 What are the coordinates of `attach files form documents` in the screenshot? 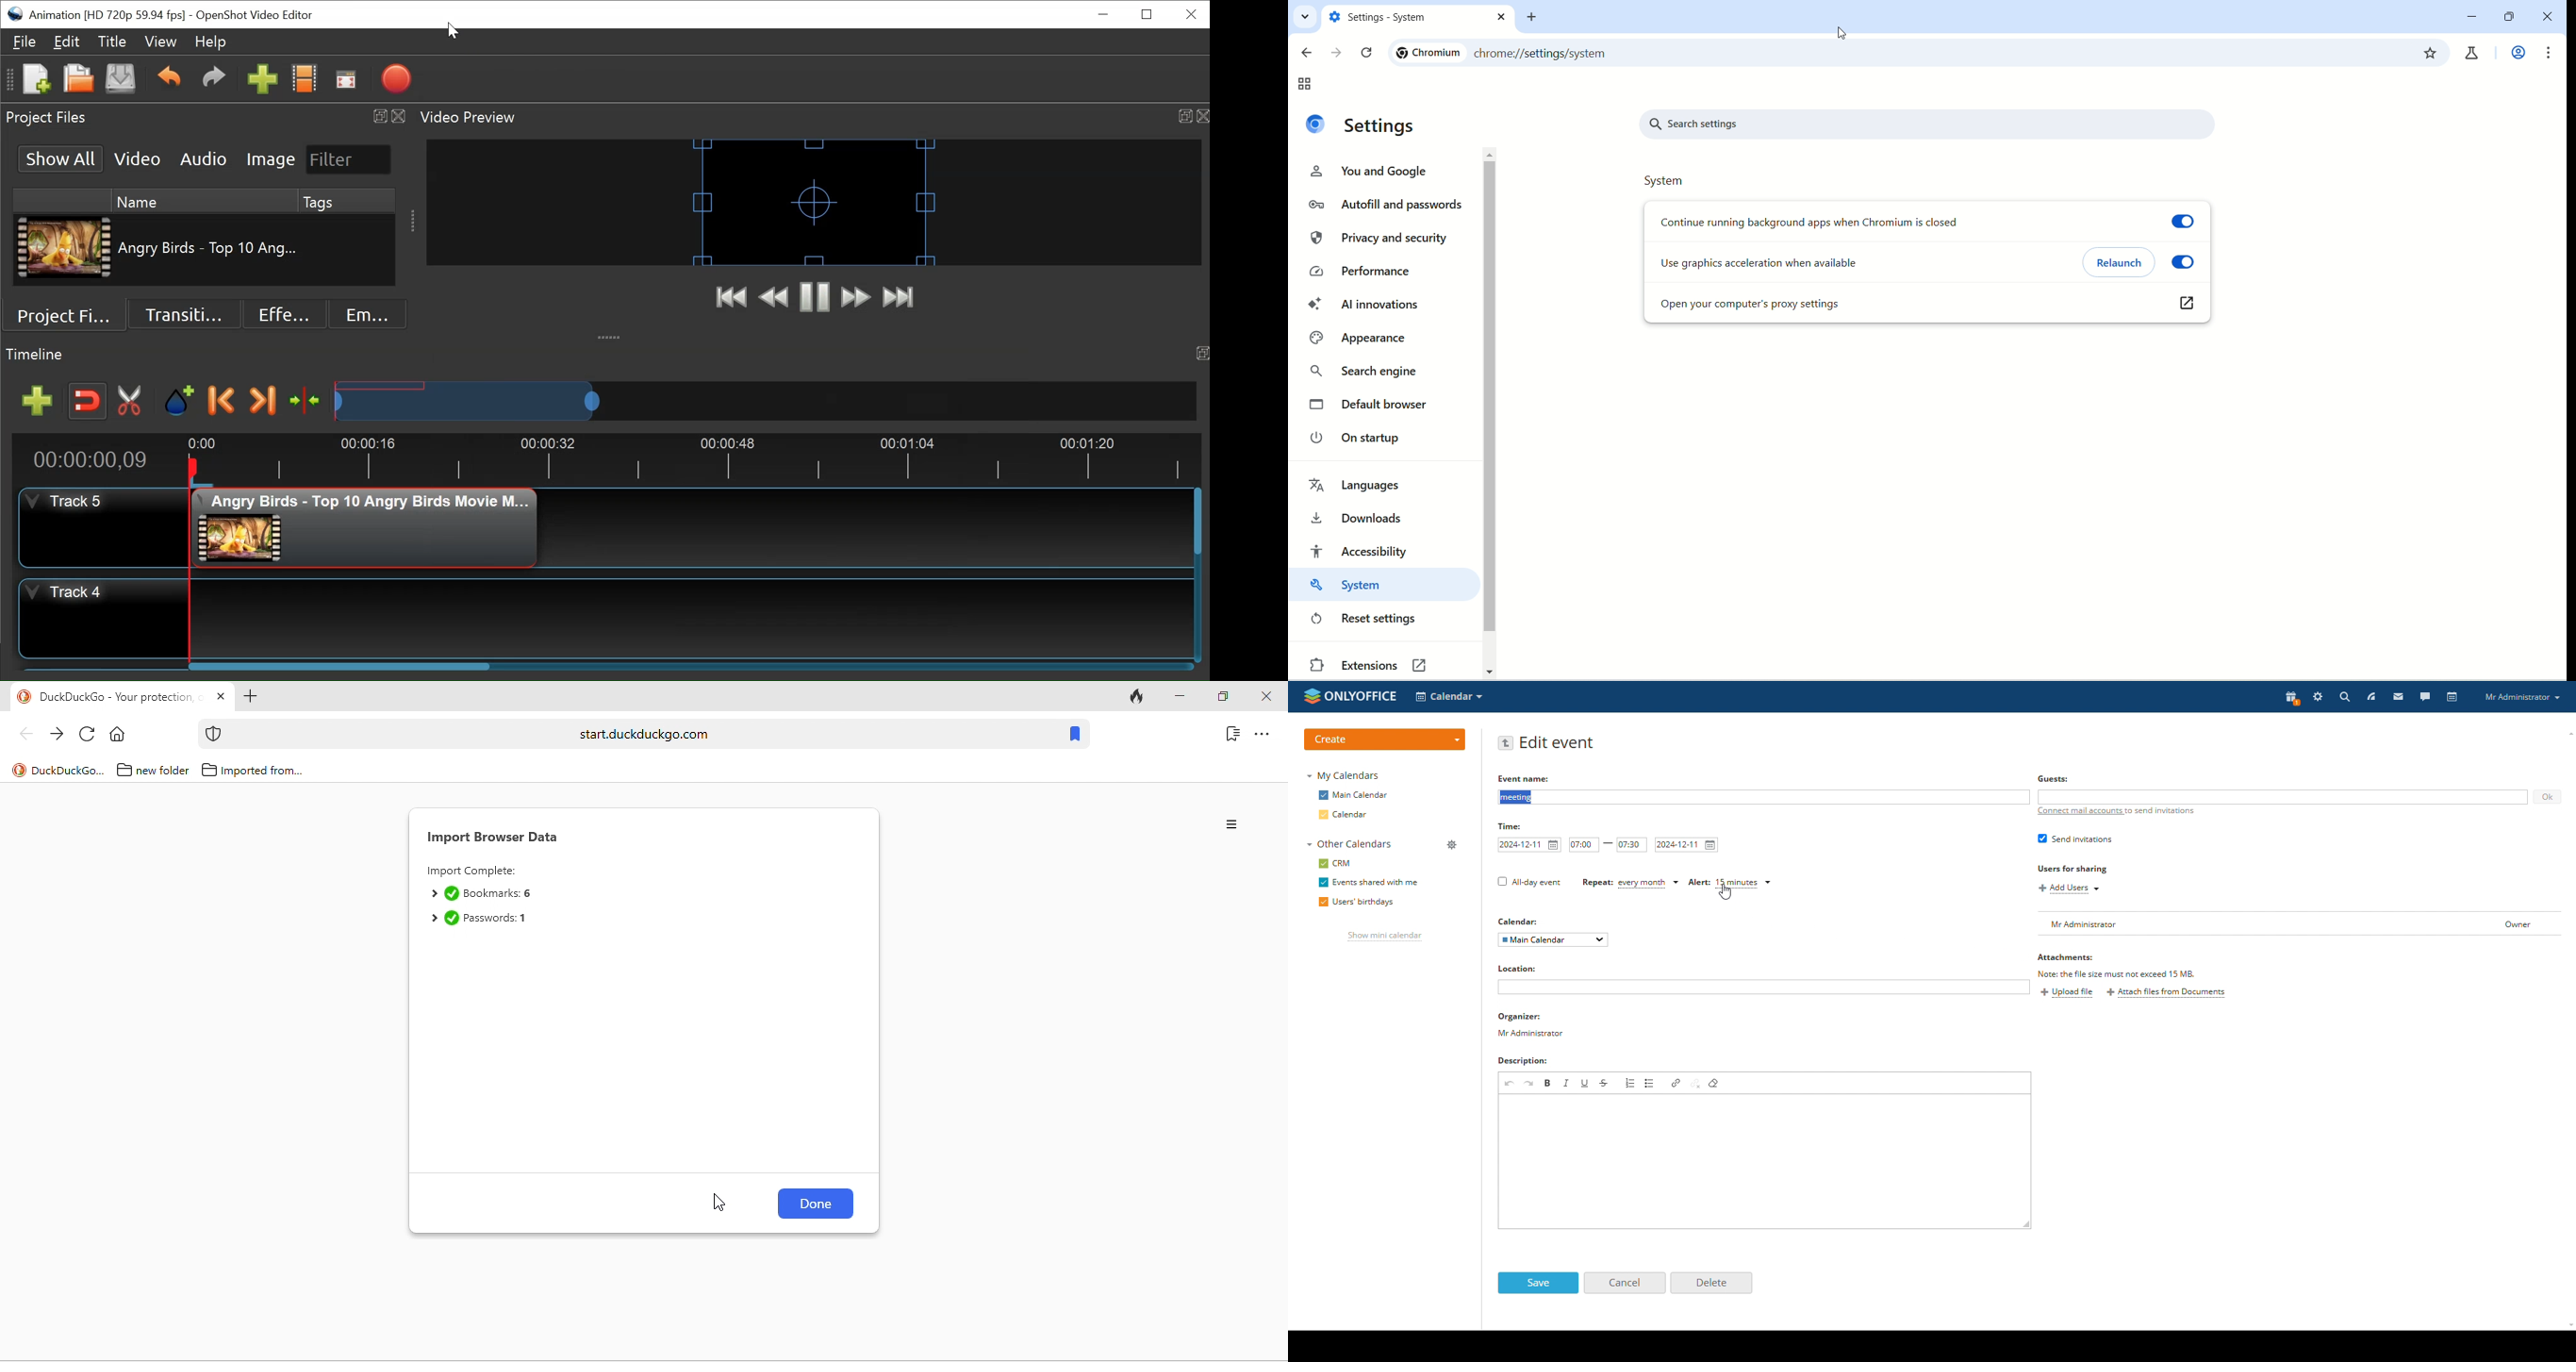 It's located at (2166, 994).